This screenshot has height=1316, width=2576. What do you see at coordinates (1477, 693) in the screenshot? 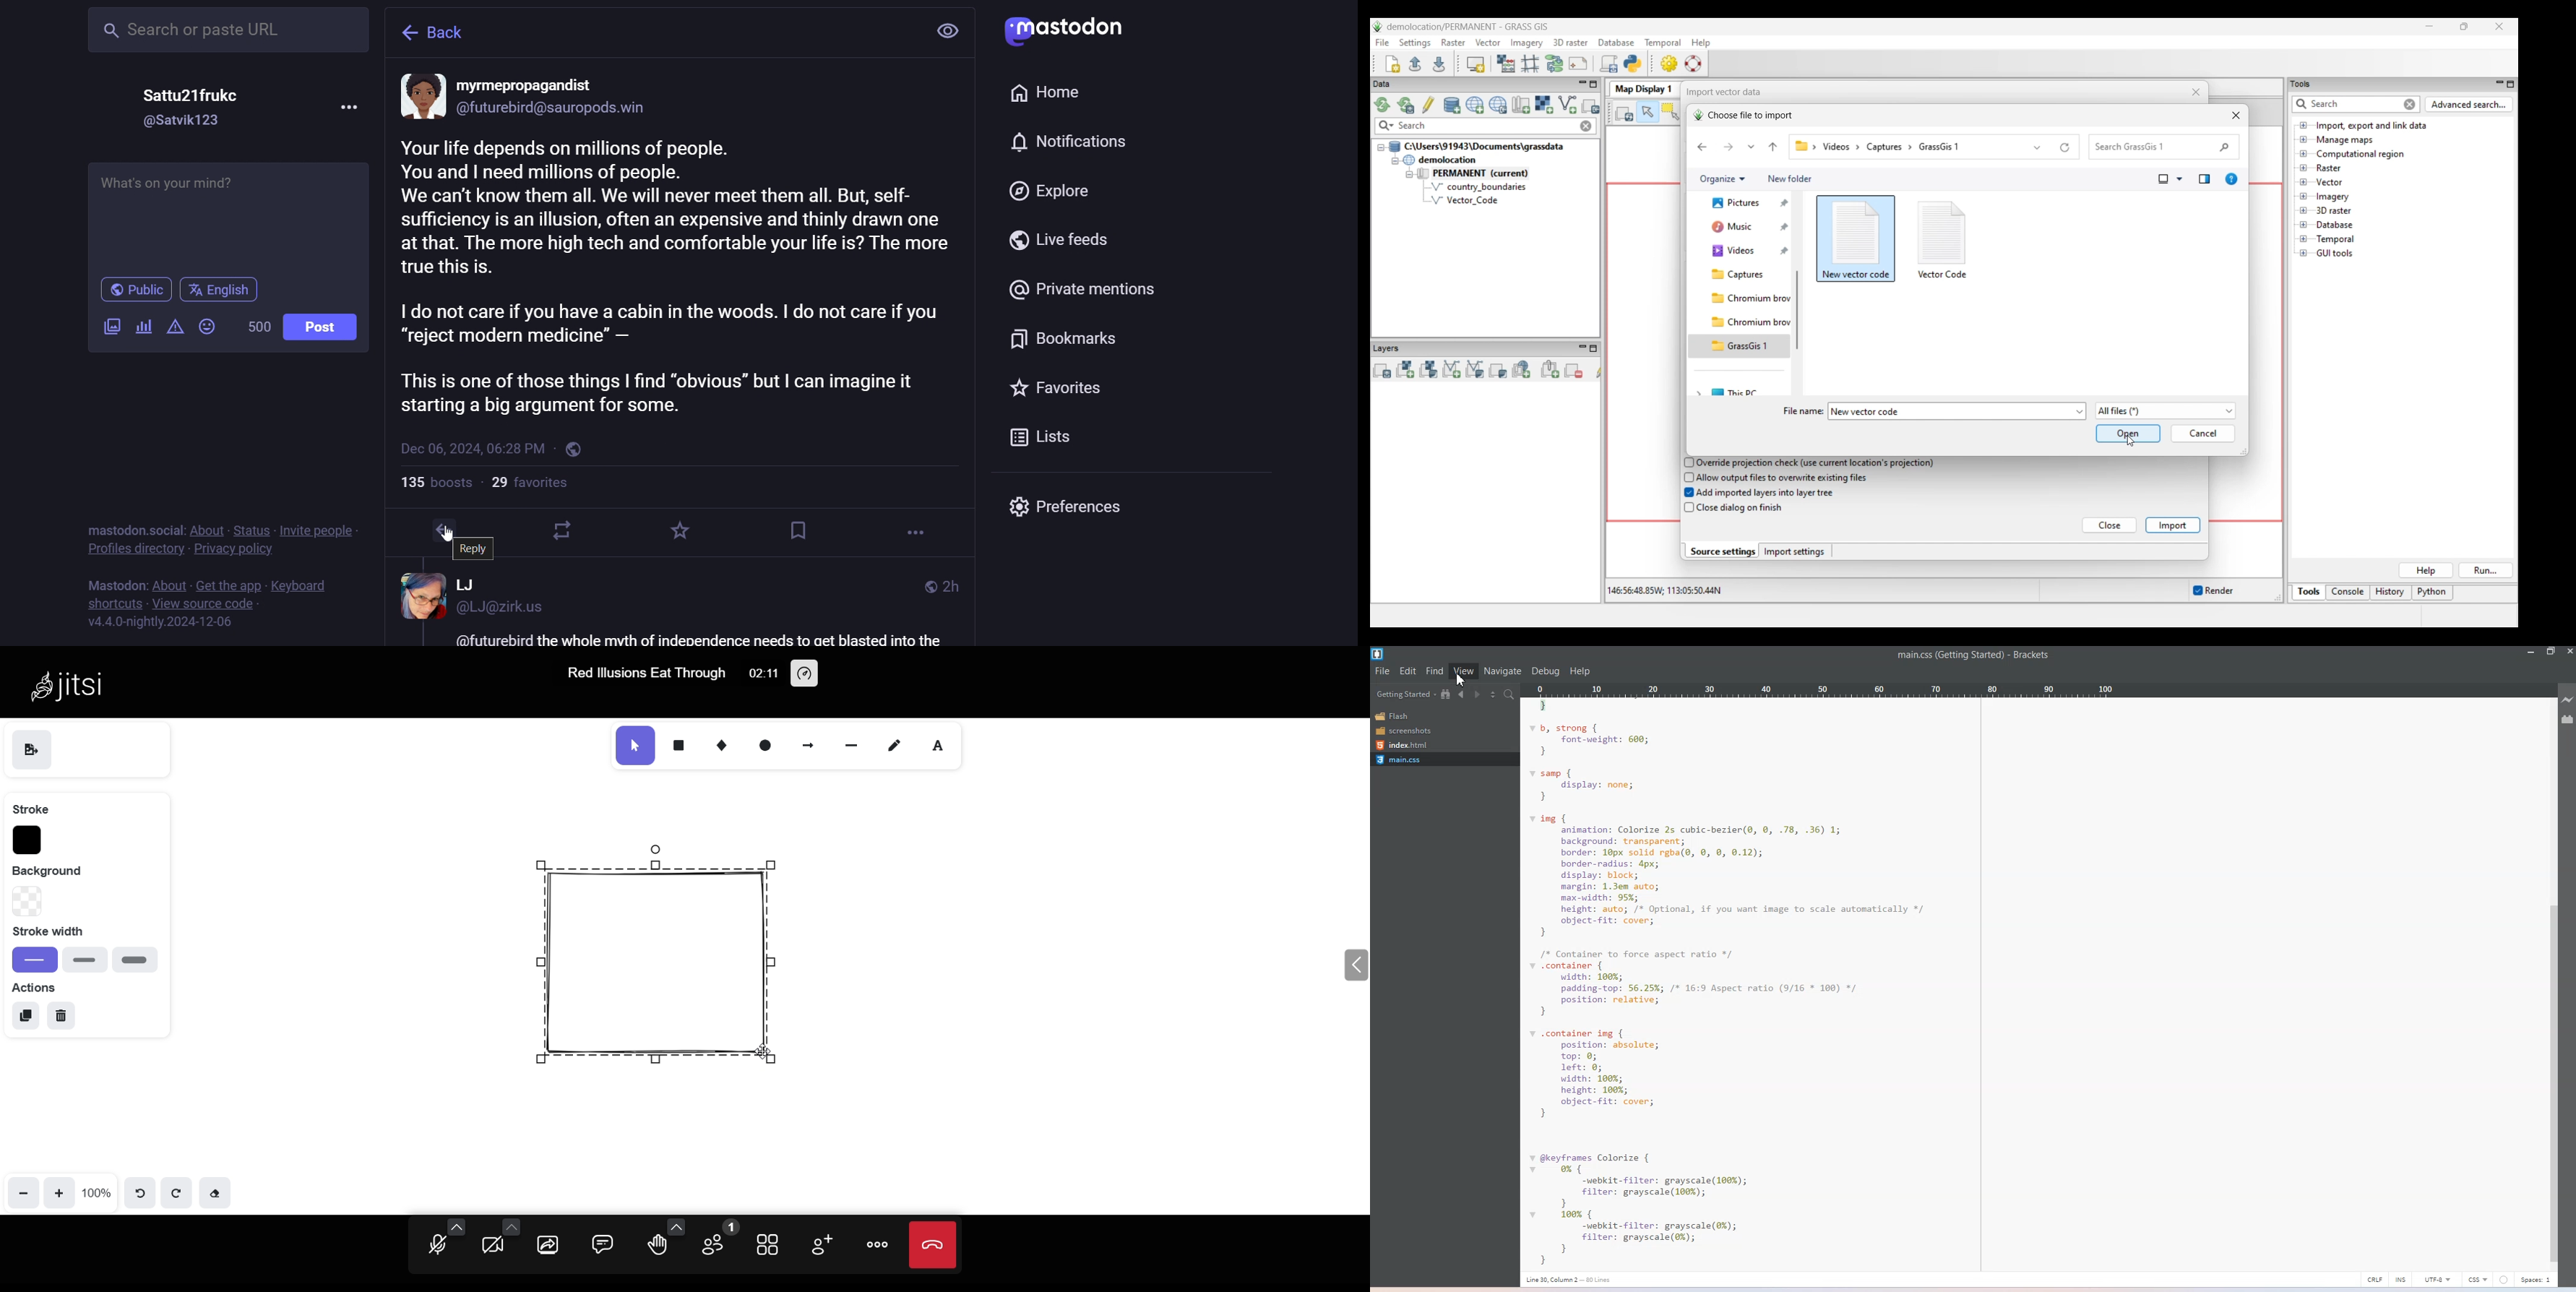
I see `Navigate Forwards` at bounding box center [1477, 693].